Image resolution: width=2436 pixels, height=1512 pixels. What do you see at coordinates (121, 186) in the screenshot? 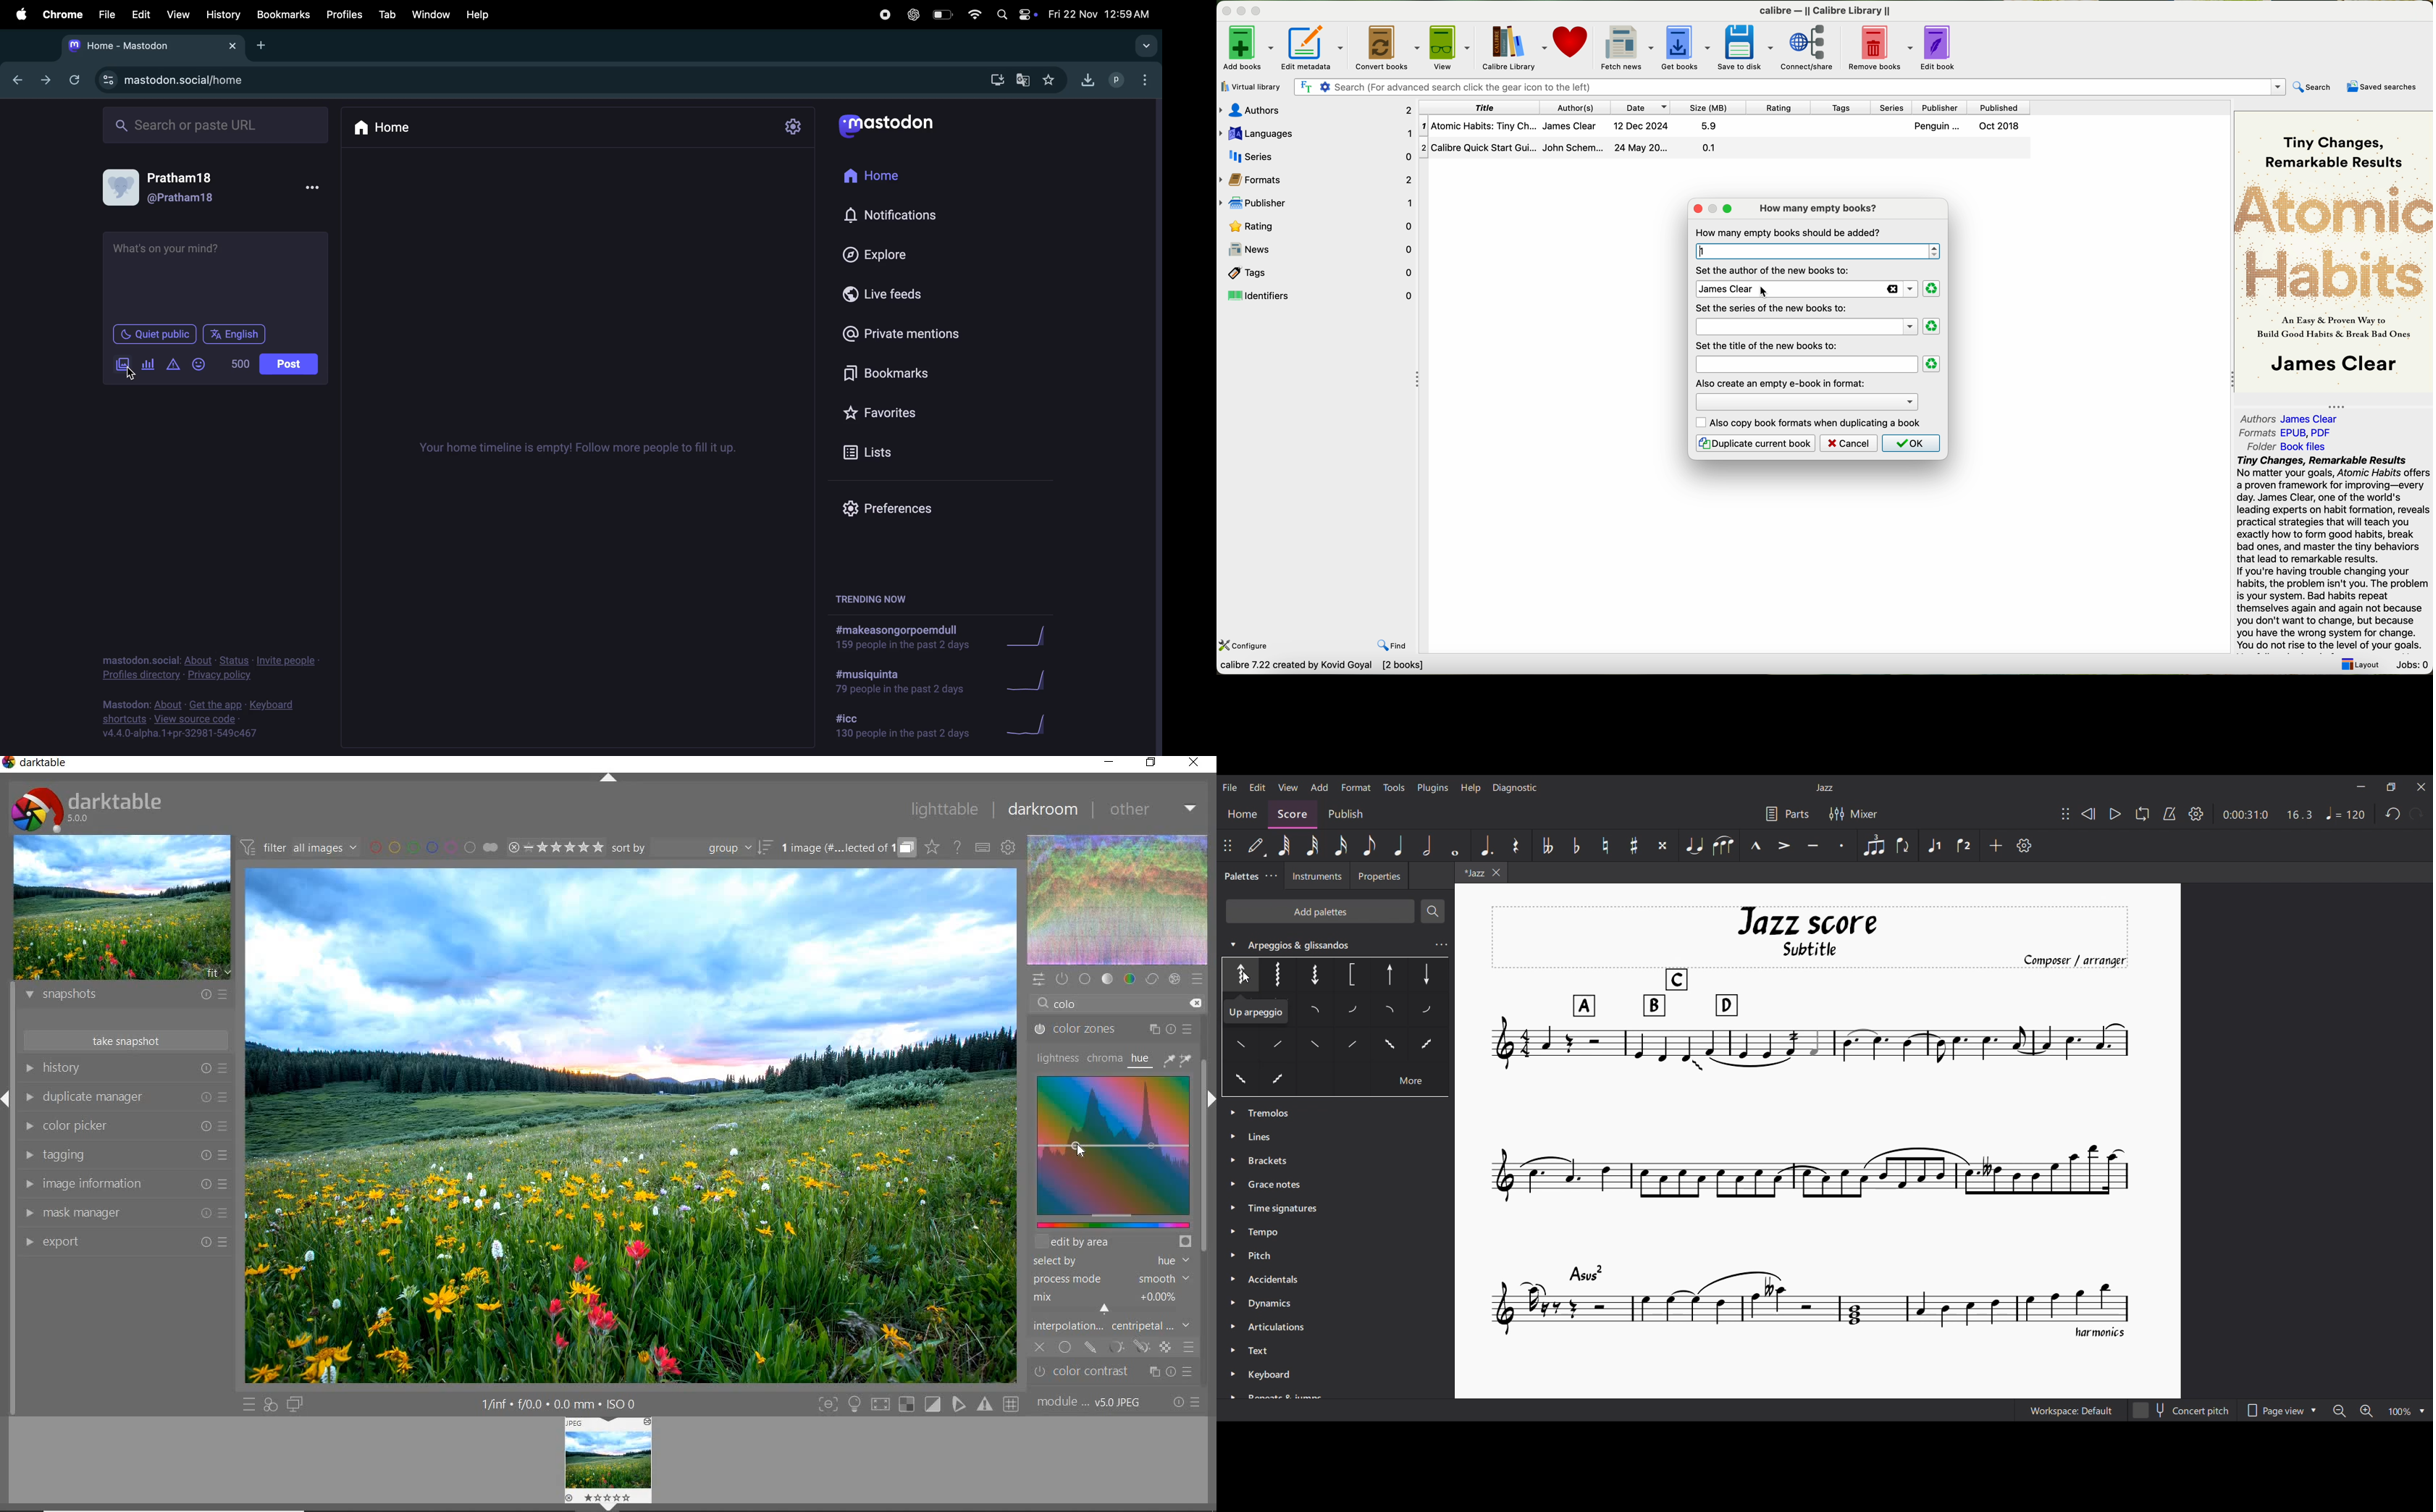
I see `display picture` at bounding box center [121, 186].